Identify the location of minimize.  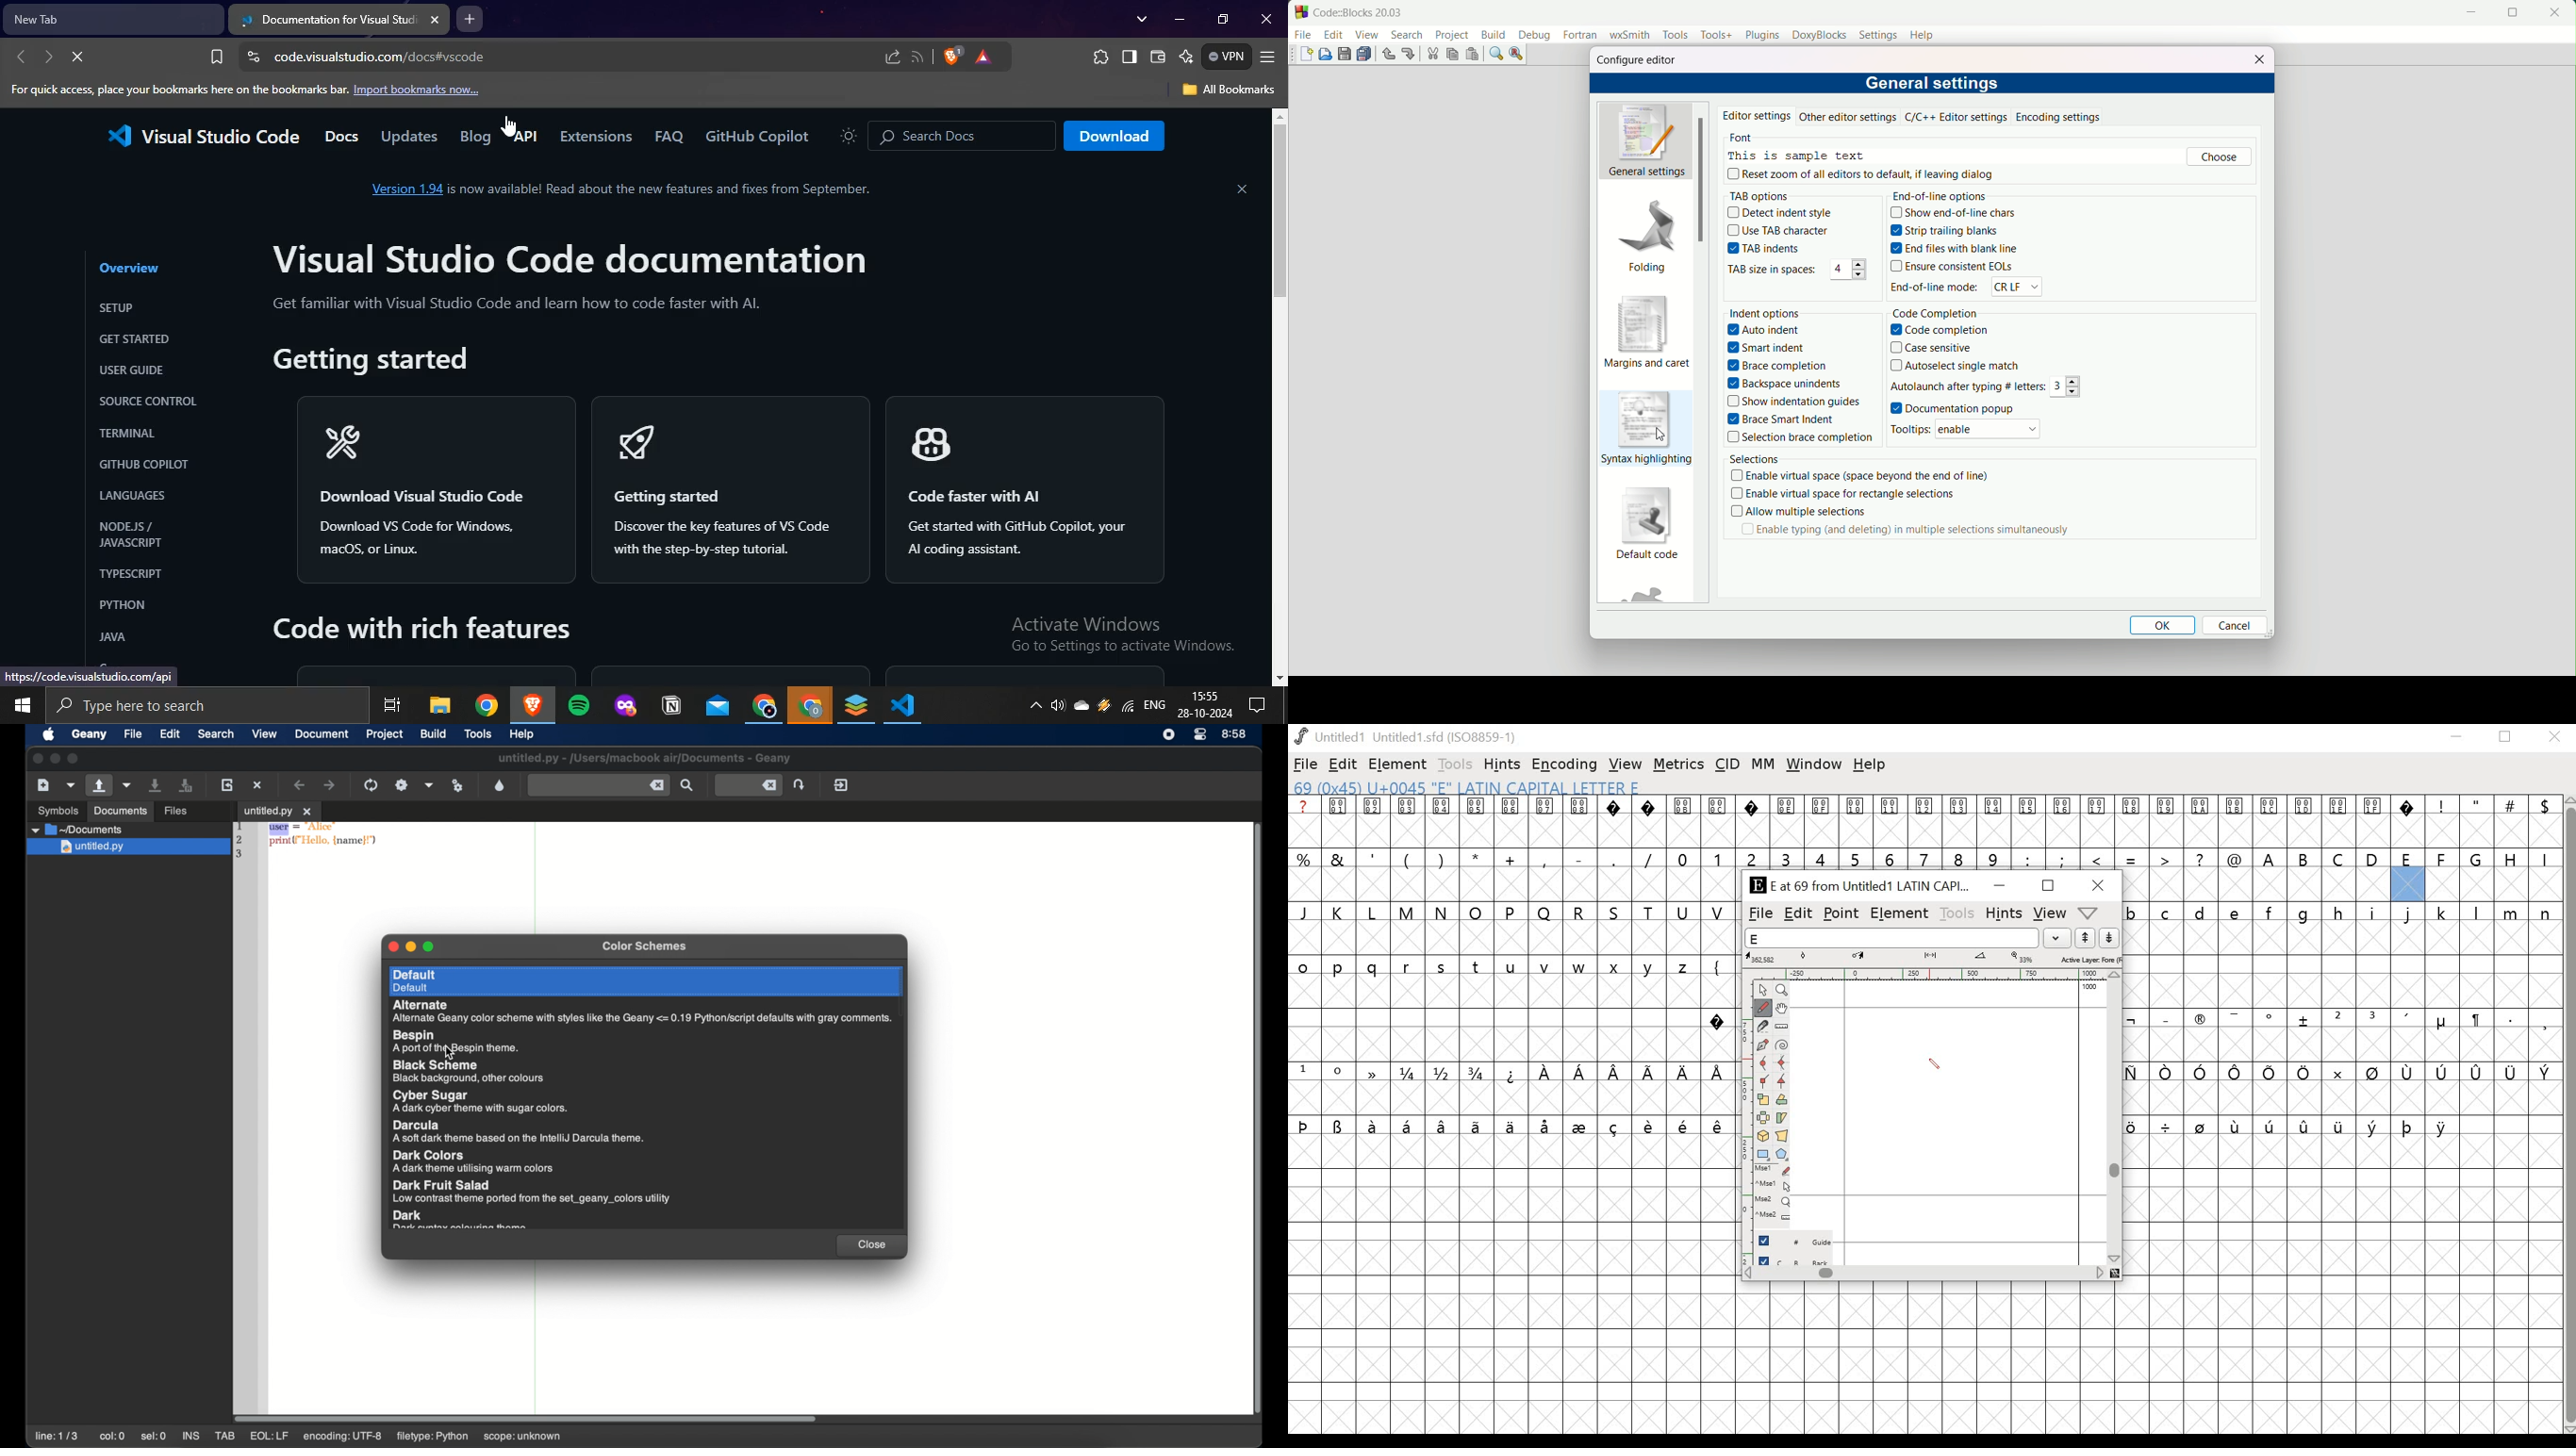
(2457, 739).